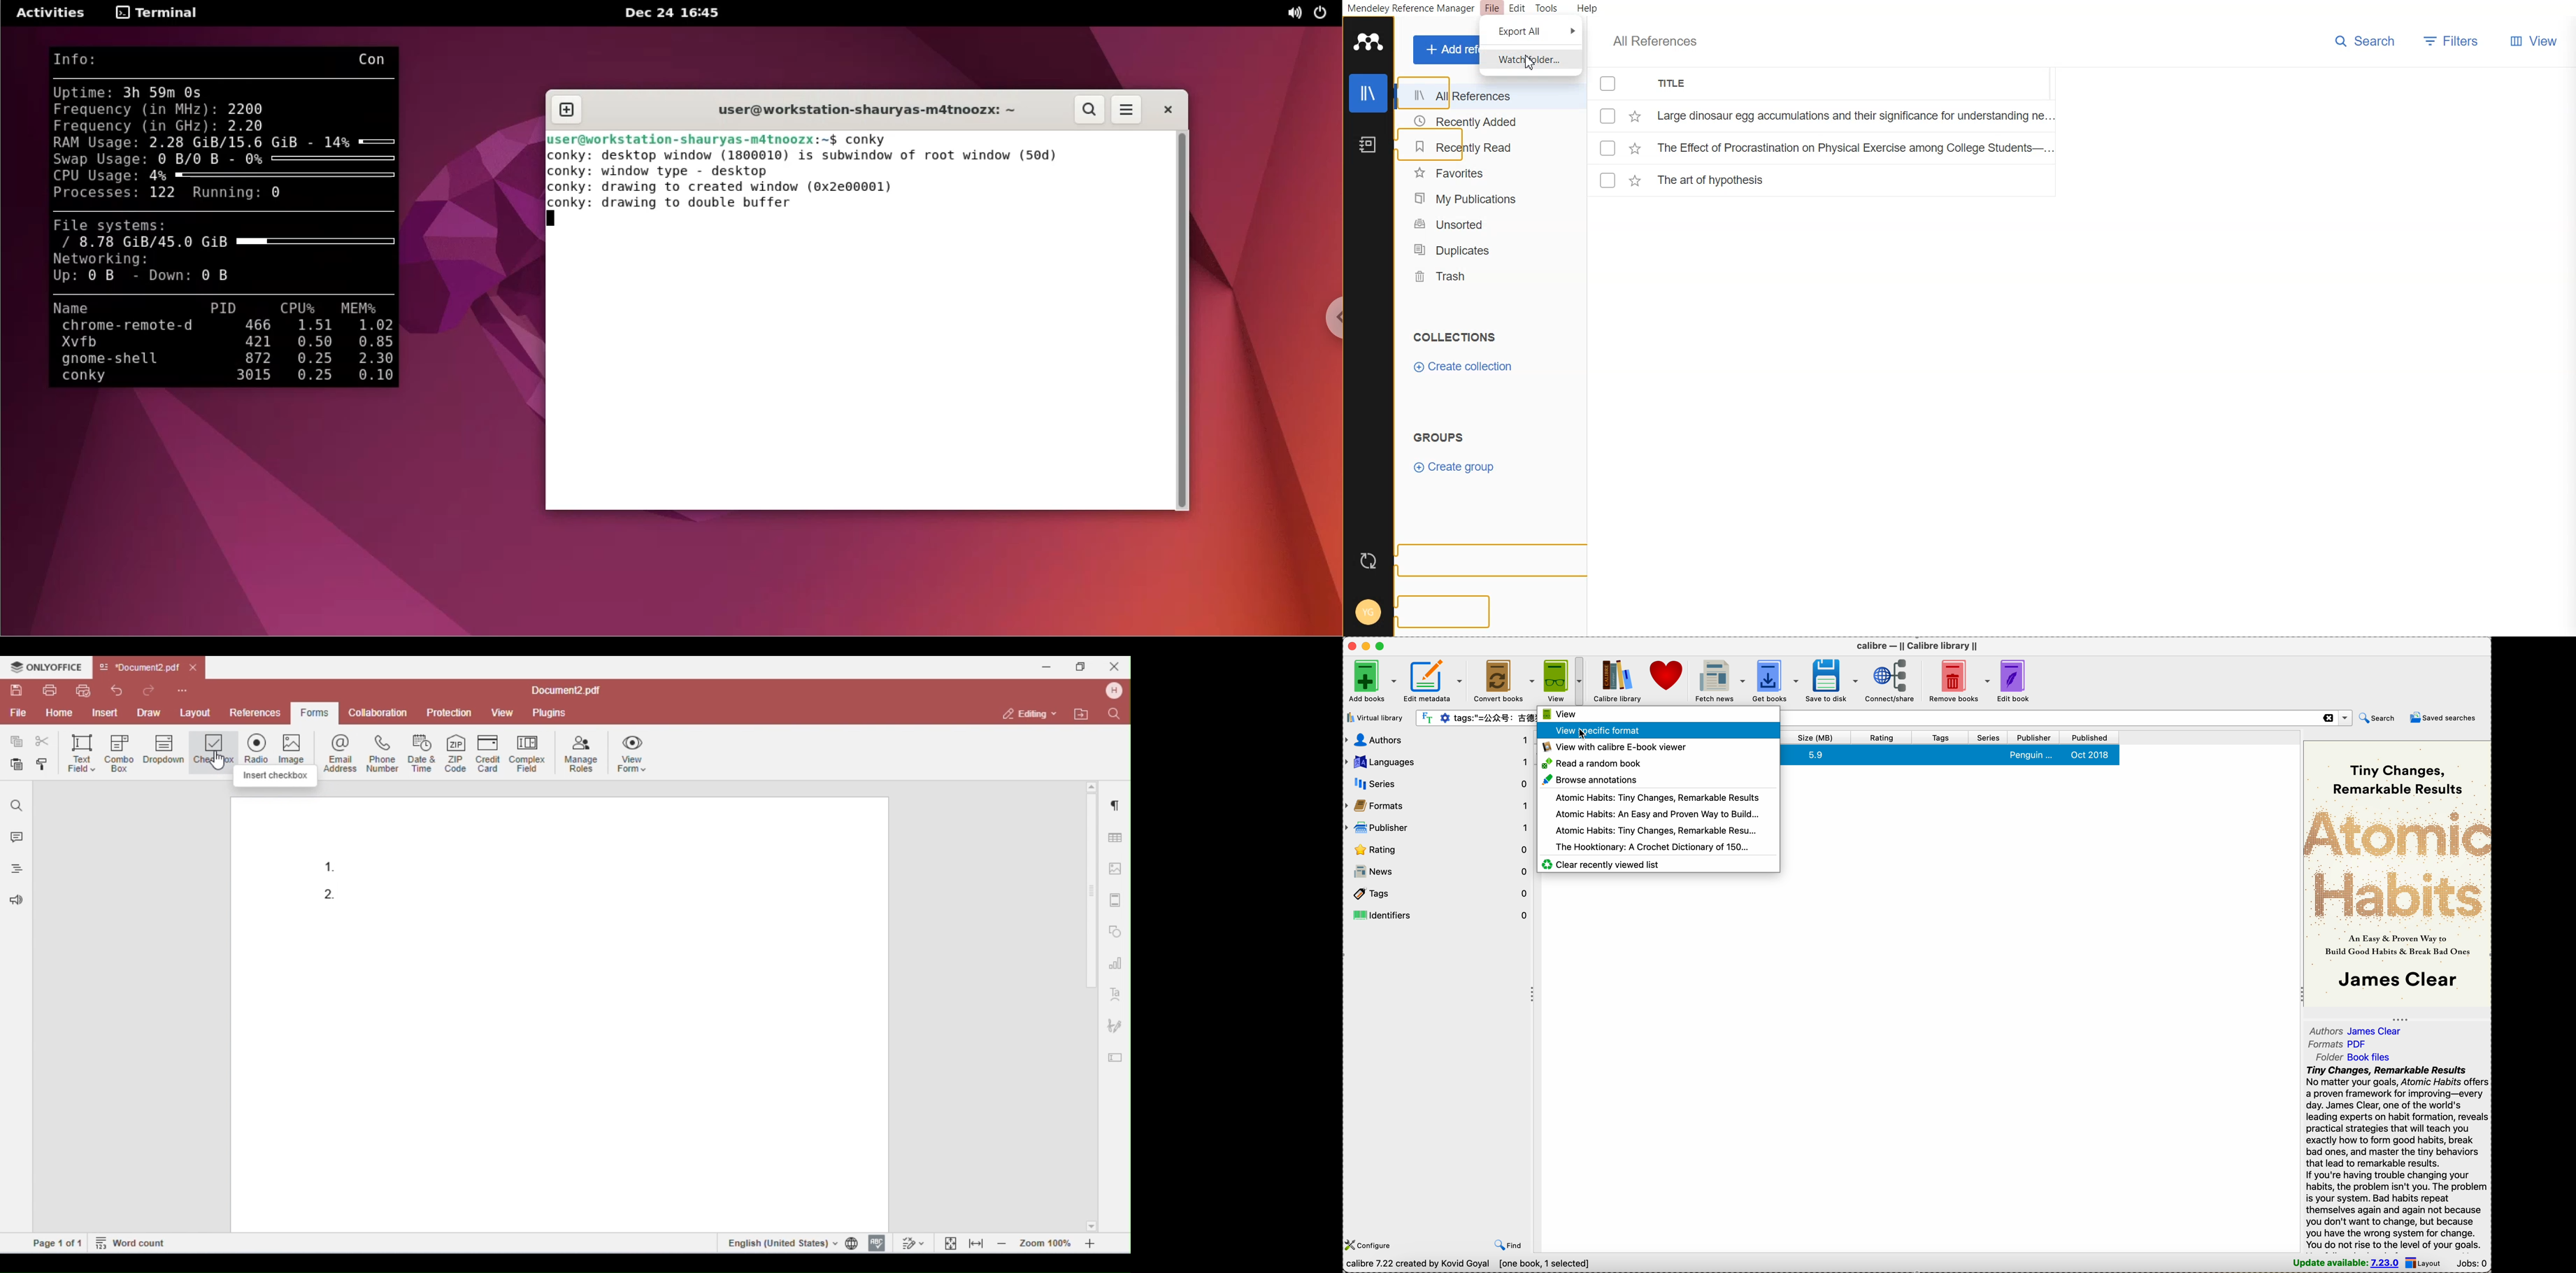 This screenshot has height=1288, width=2576. Describe the element at coordinates (1442, 437) in the screenshot. I see `Text` at that location.